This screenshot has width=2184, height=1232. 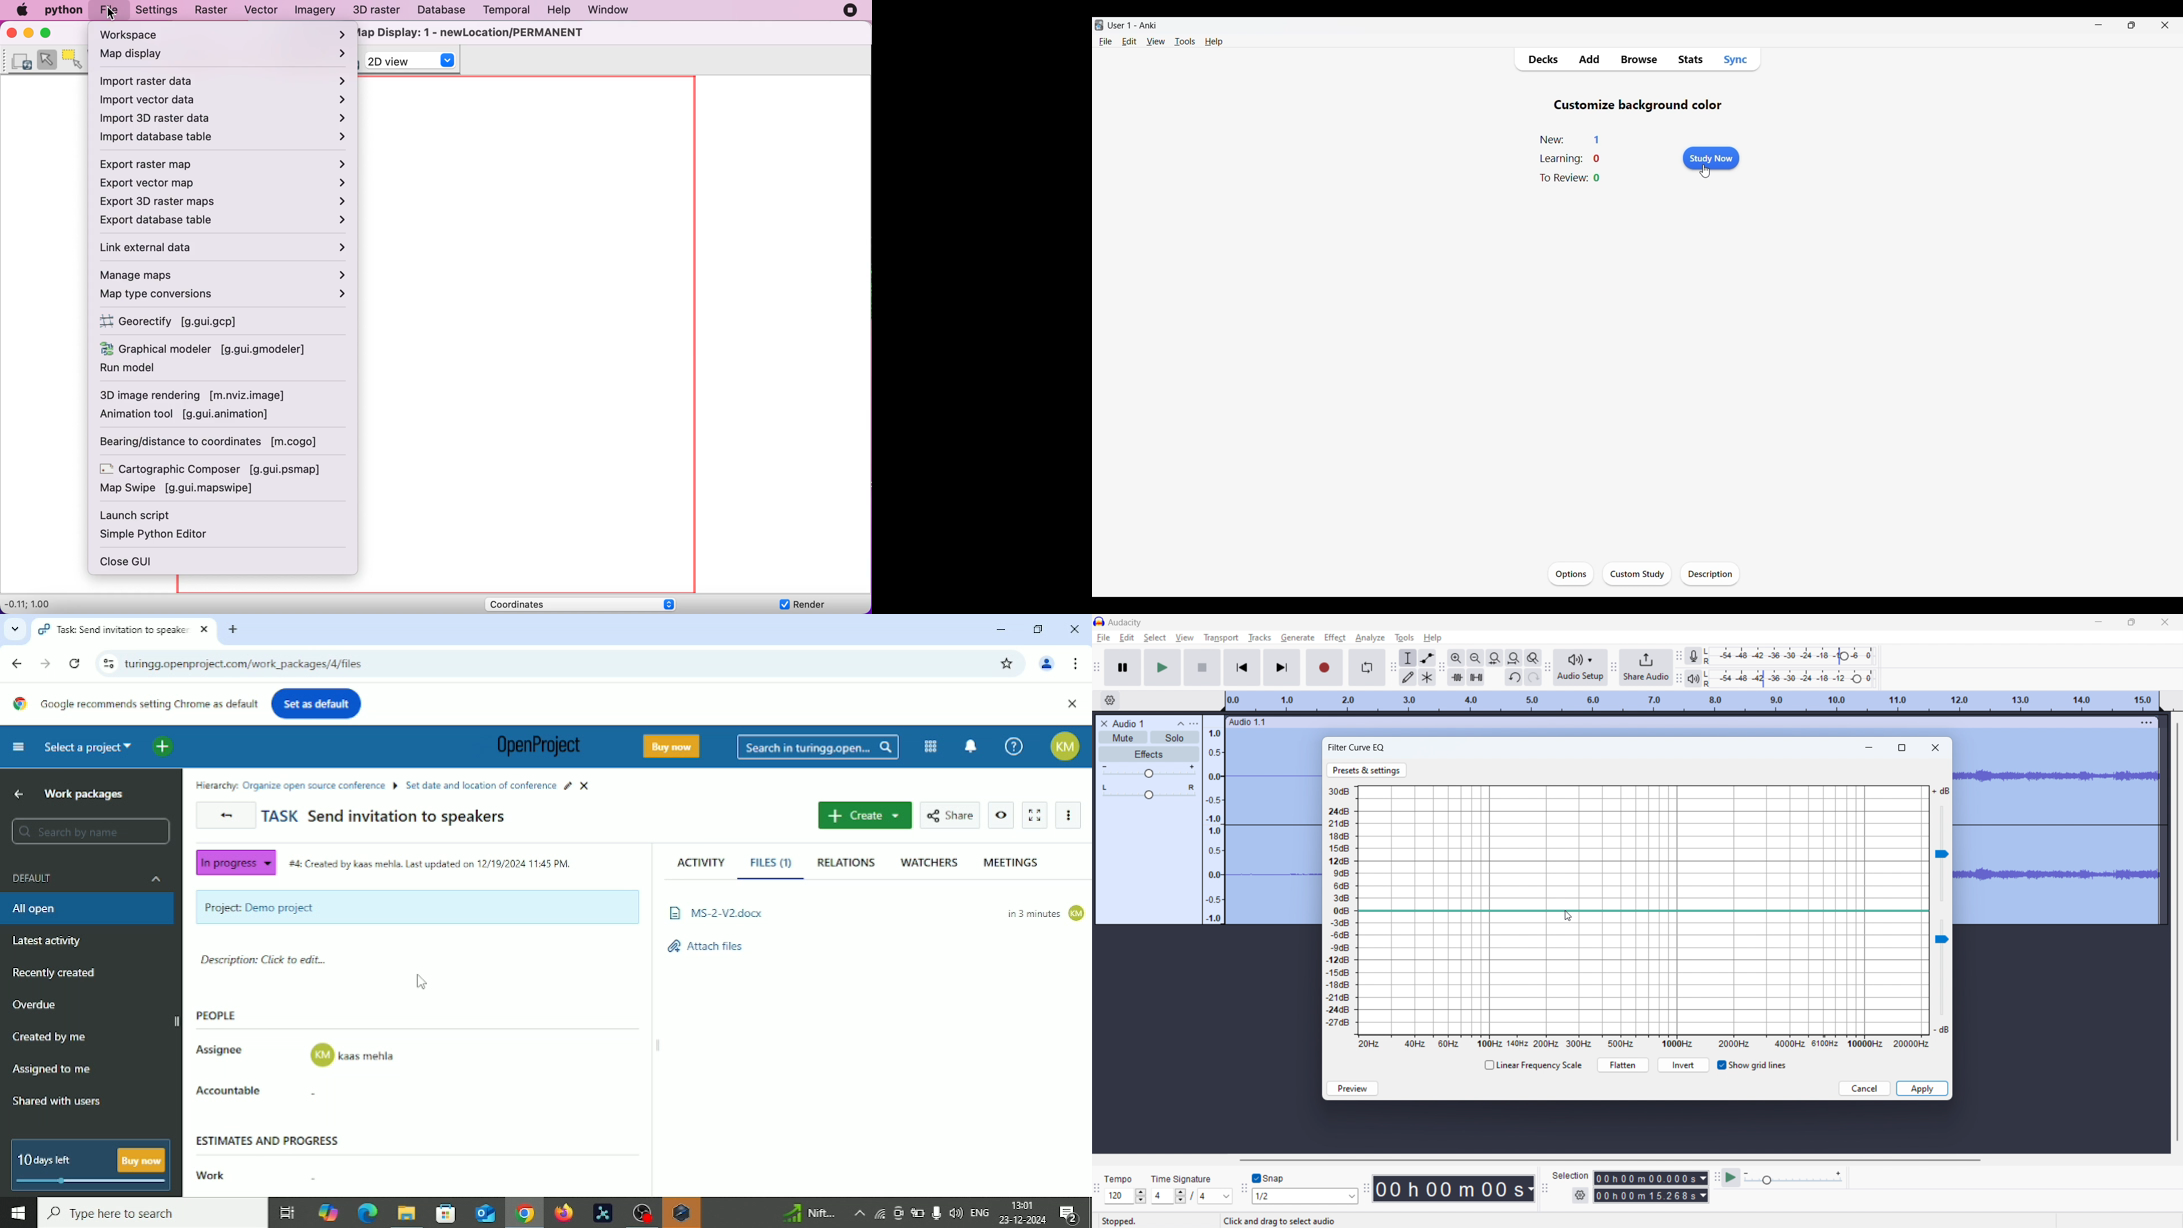 I want to click on enable looping, so click(x=1367, y=667).